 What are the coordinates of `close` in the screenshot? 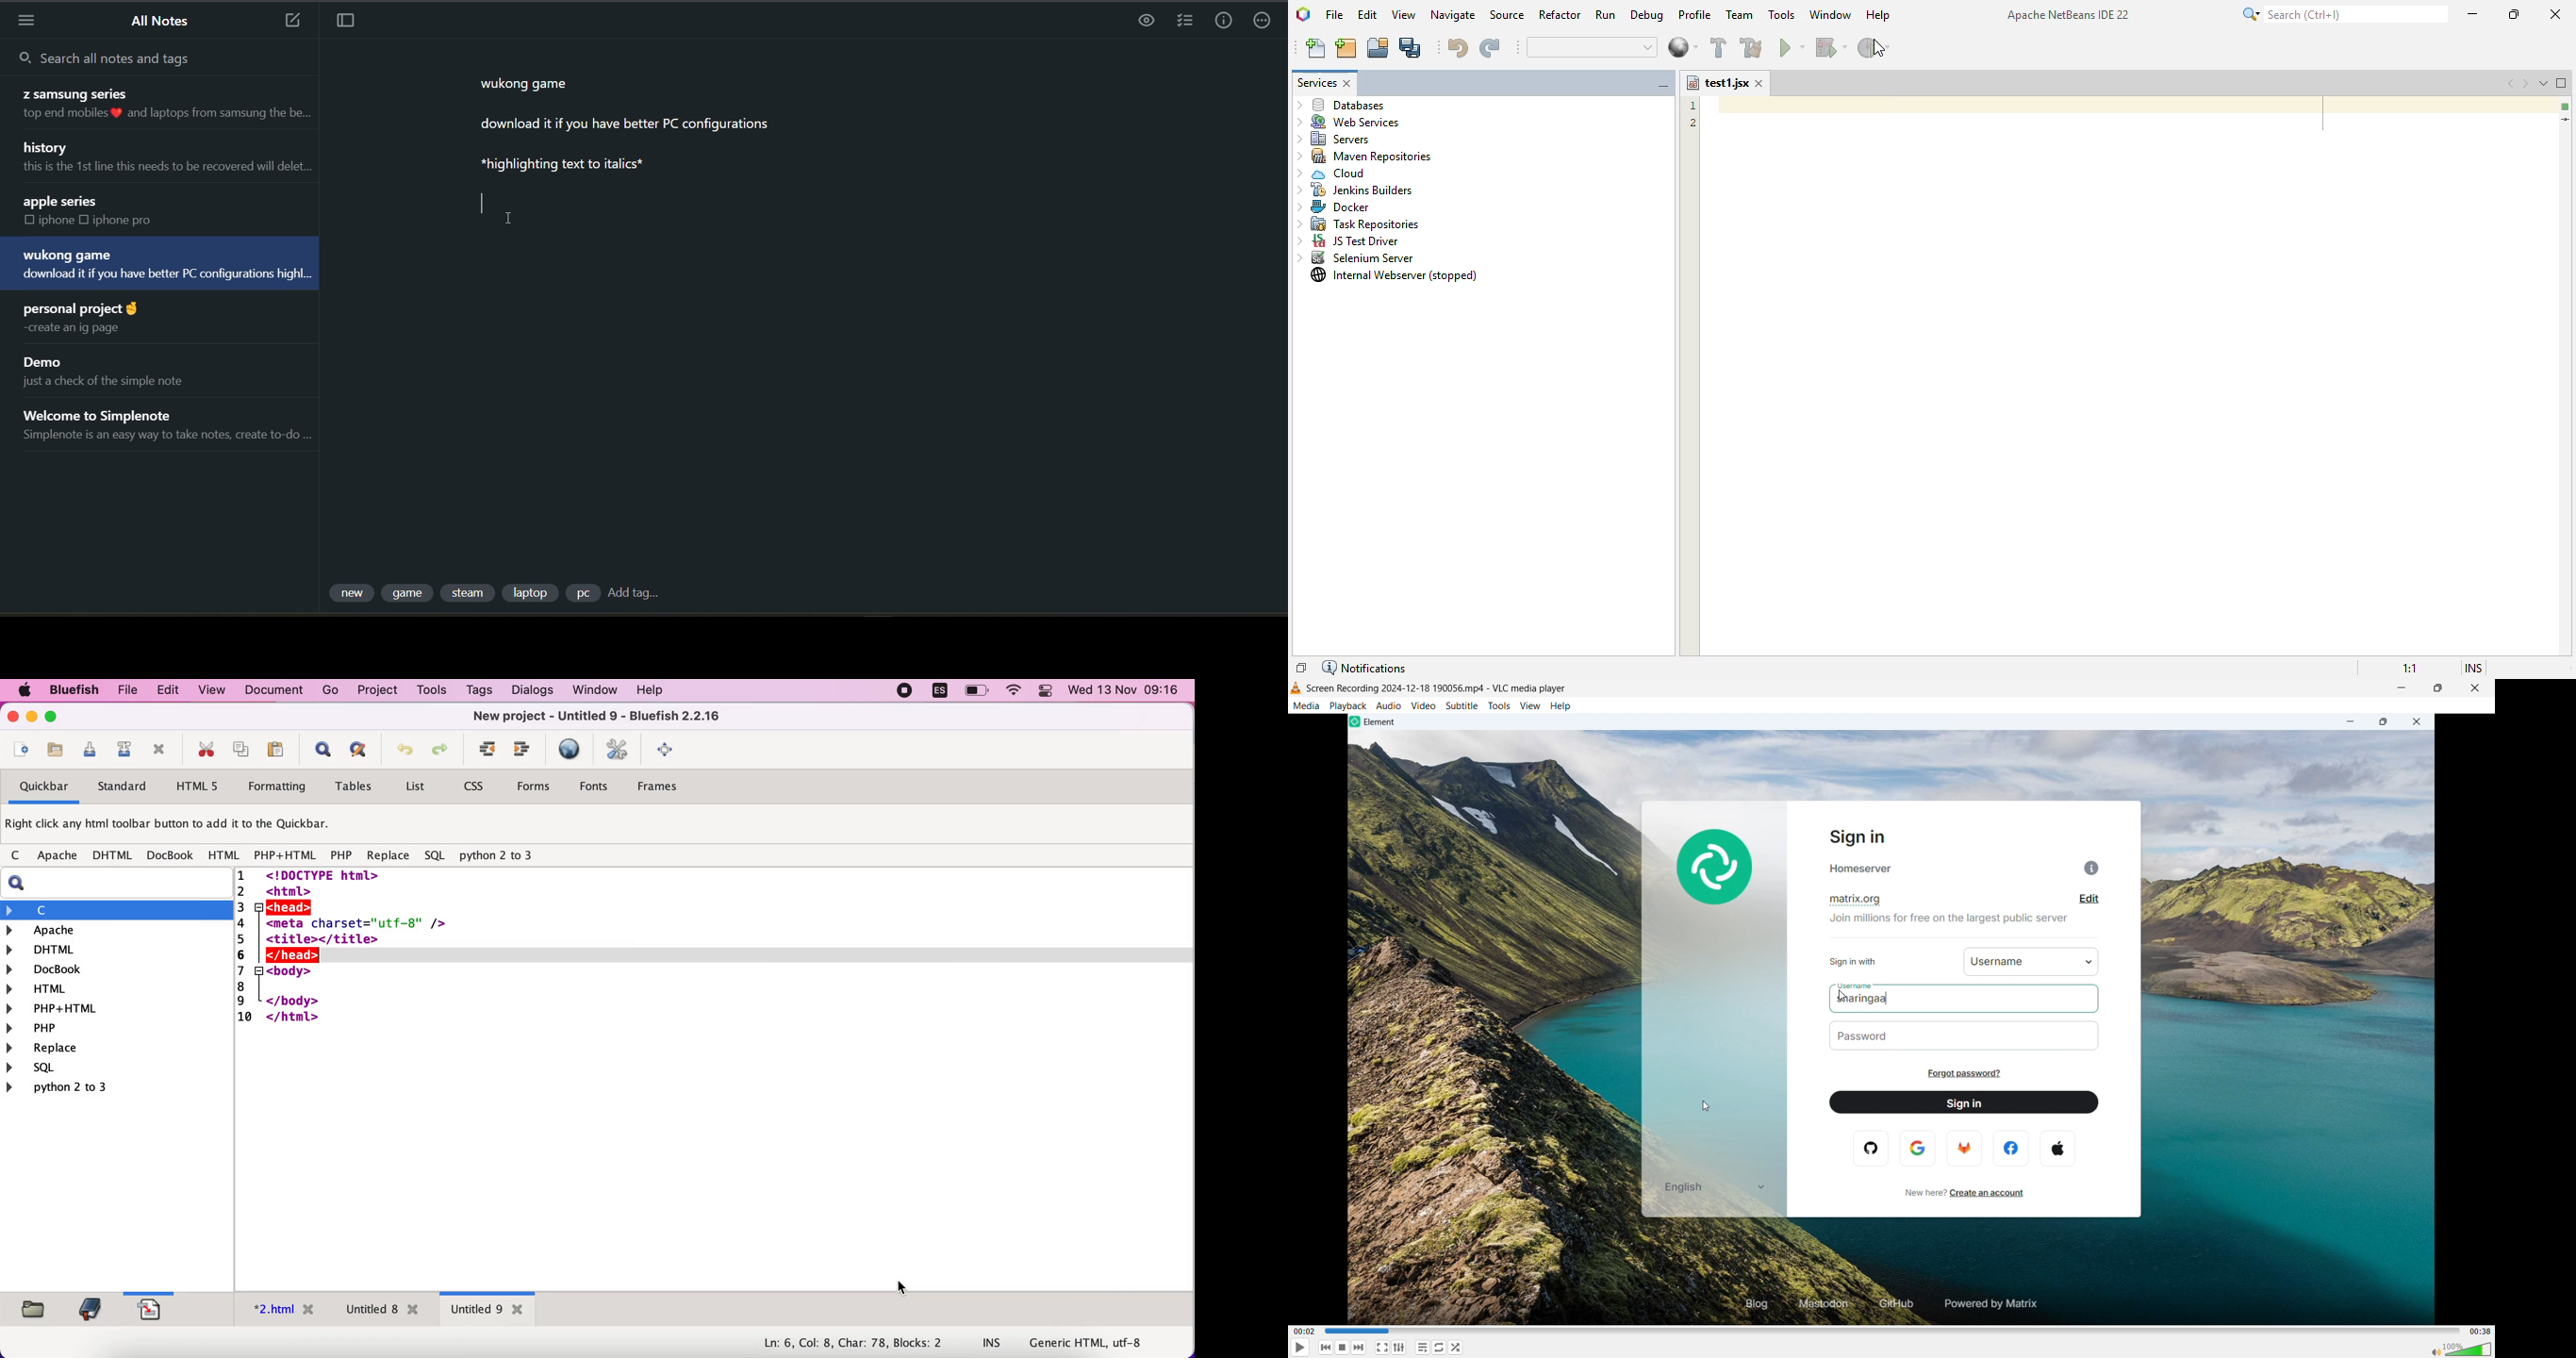 It's located at (2475, 688).